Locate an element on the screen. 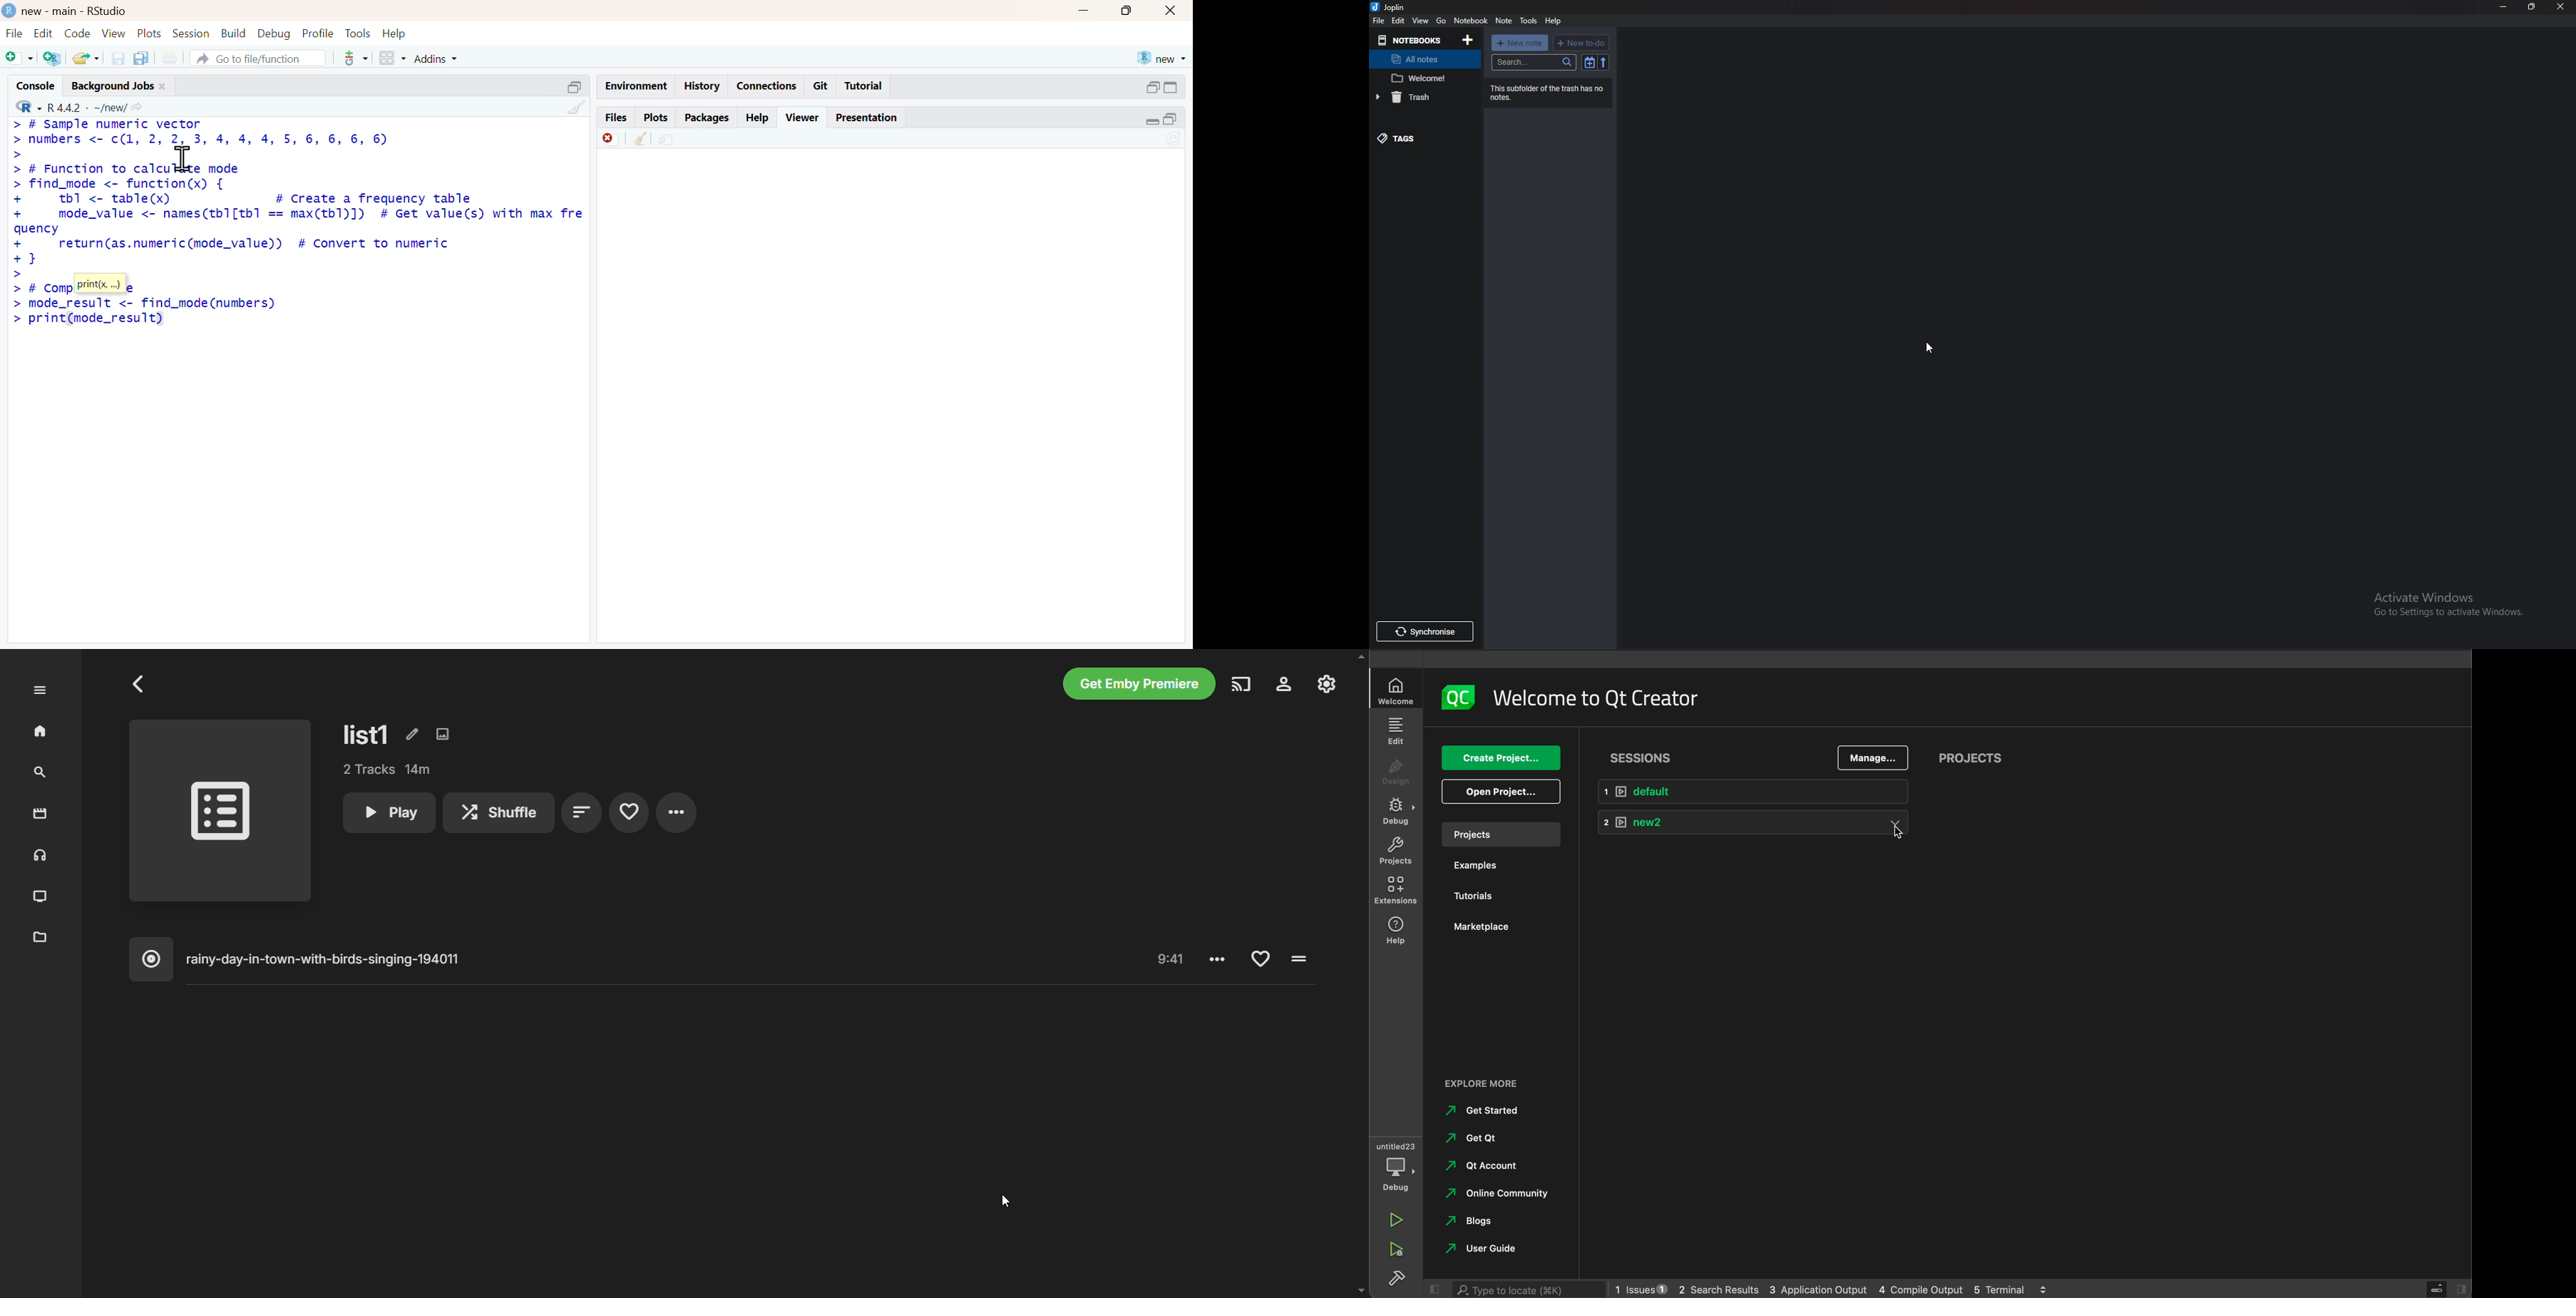  > # Function to calculate mode> find_mode <- function(x) {+ tbl <- table(x) # Create a frequency table+ mode_value <- names(tb1[tb1 == max(tb1)]) # Get value(s) with max frequency+ return(as.numeric(mode_value)) # Convert to numeric+} is located at coordinates (298, 214).